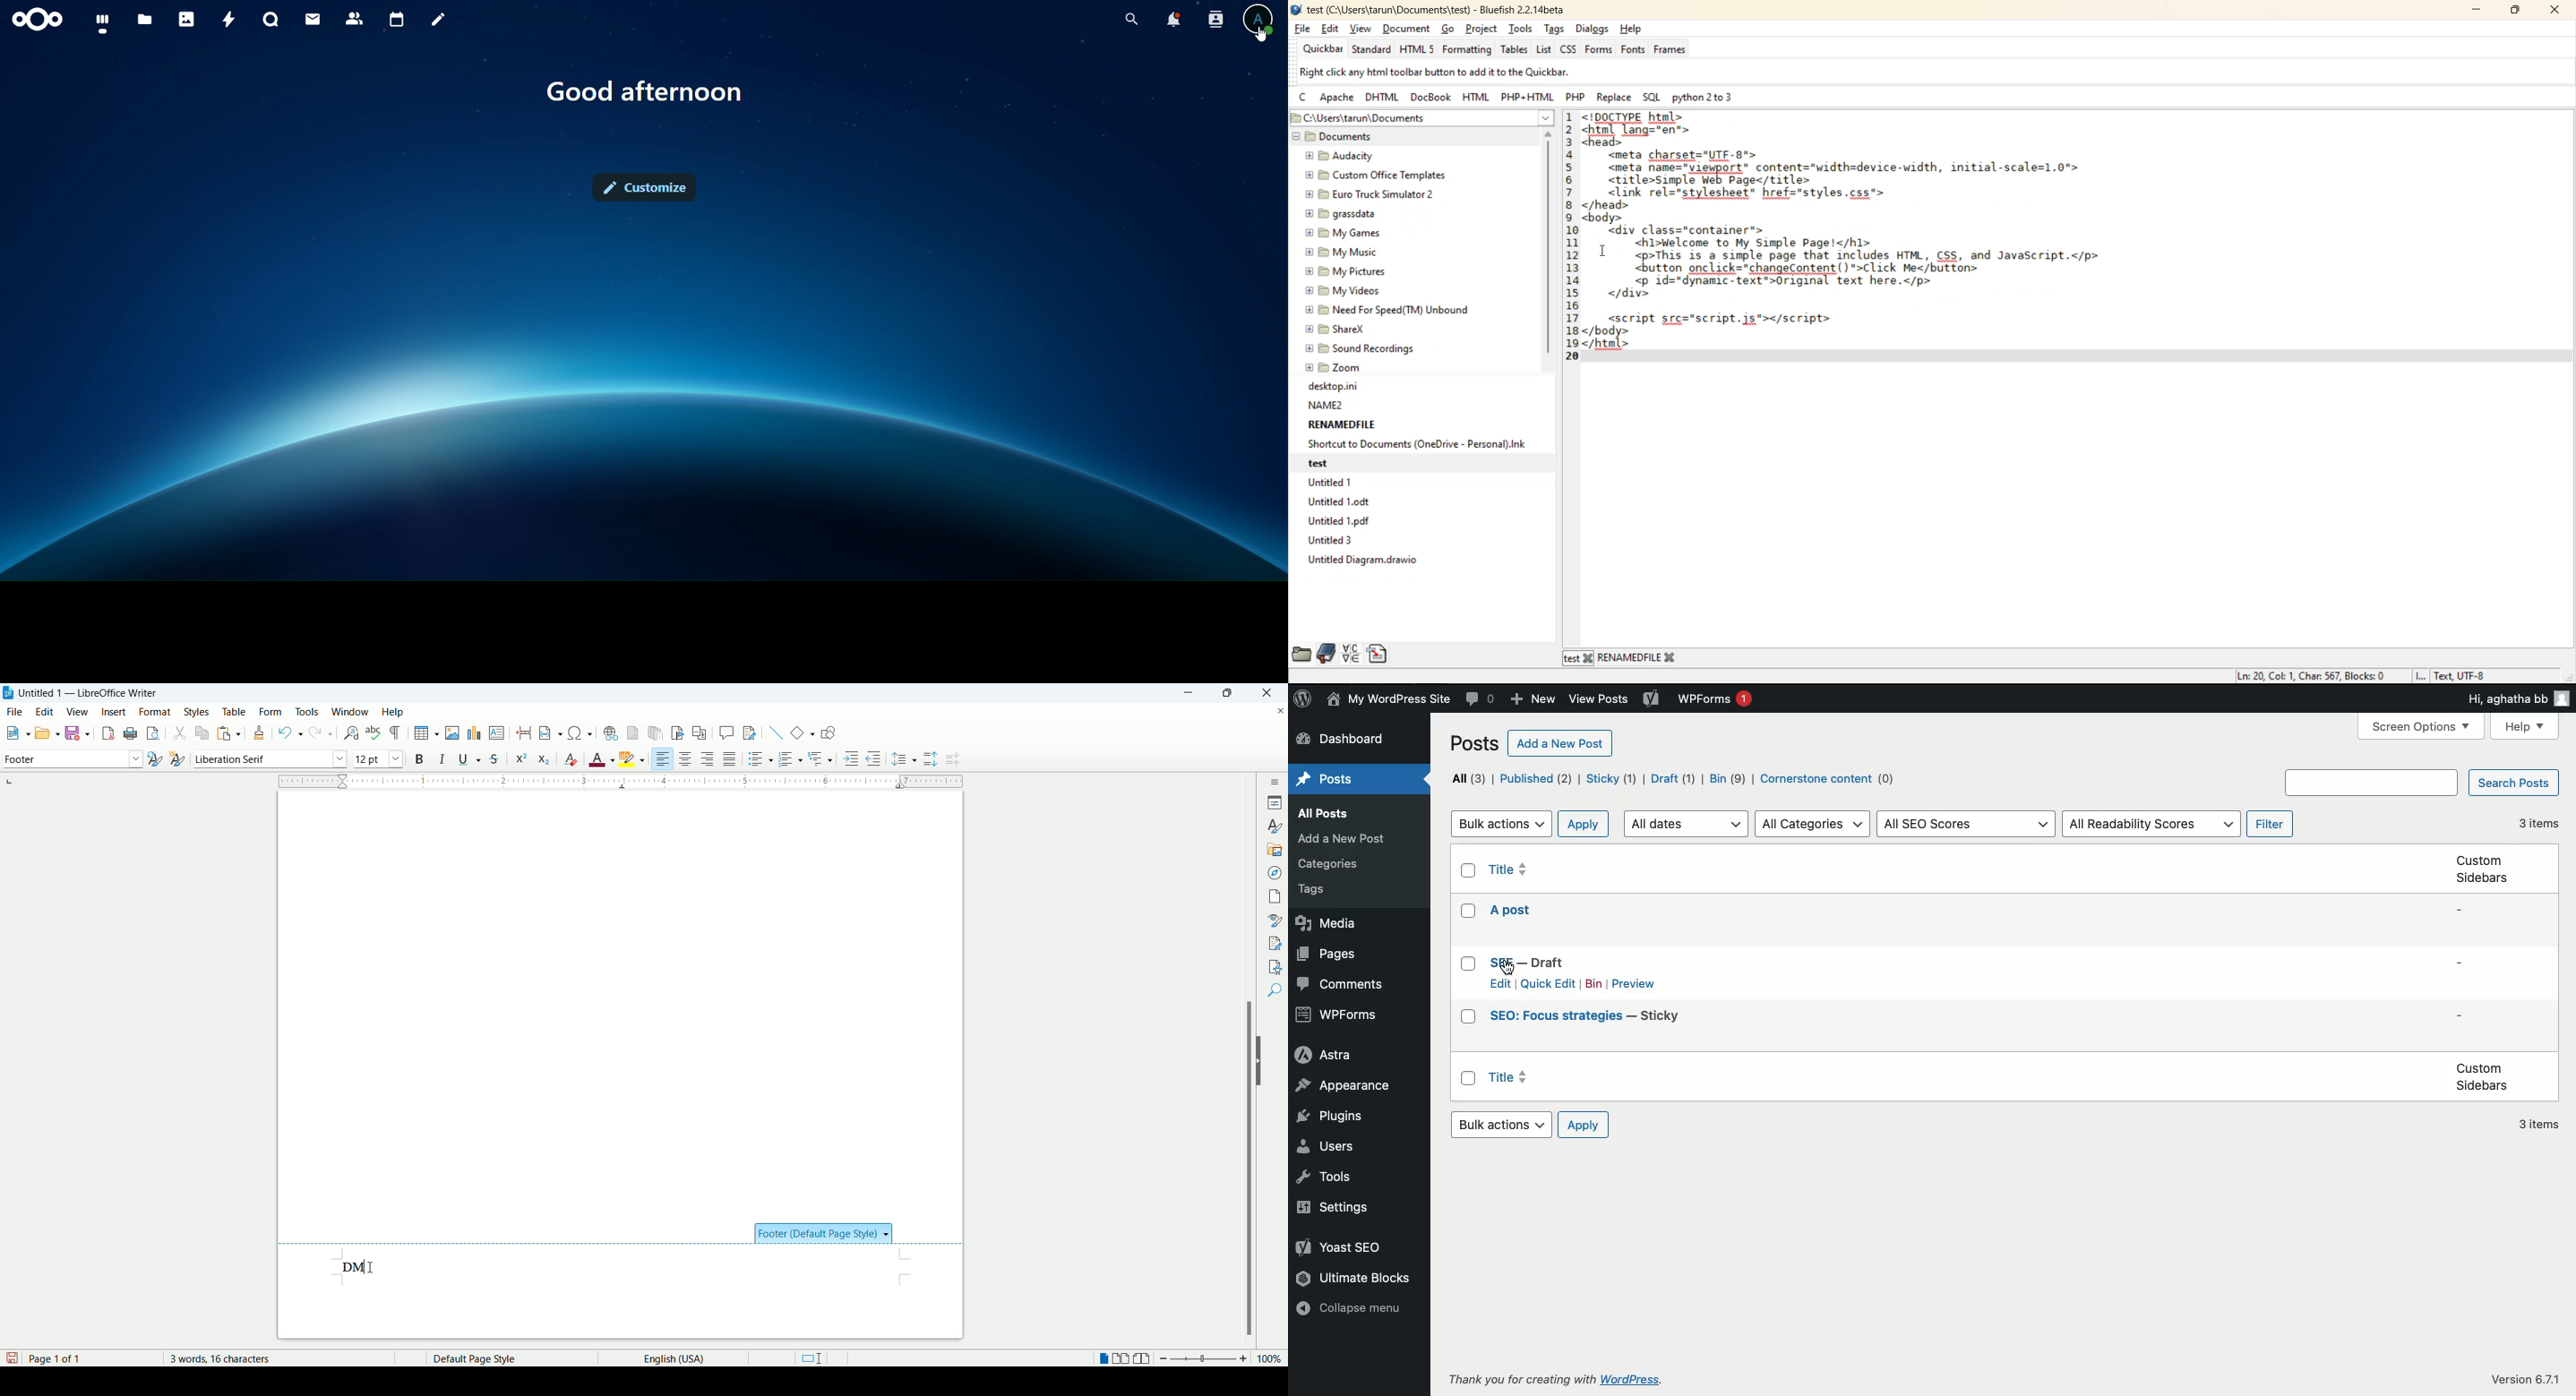  What do you see at coordinates (580, 732) in the screenshot?
I see `insert symbol` at bounding box center [580, 732].